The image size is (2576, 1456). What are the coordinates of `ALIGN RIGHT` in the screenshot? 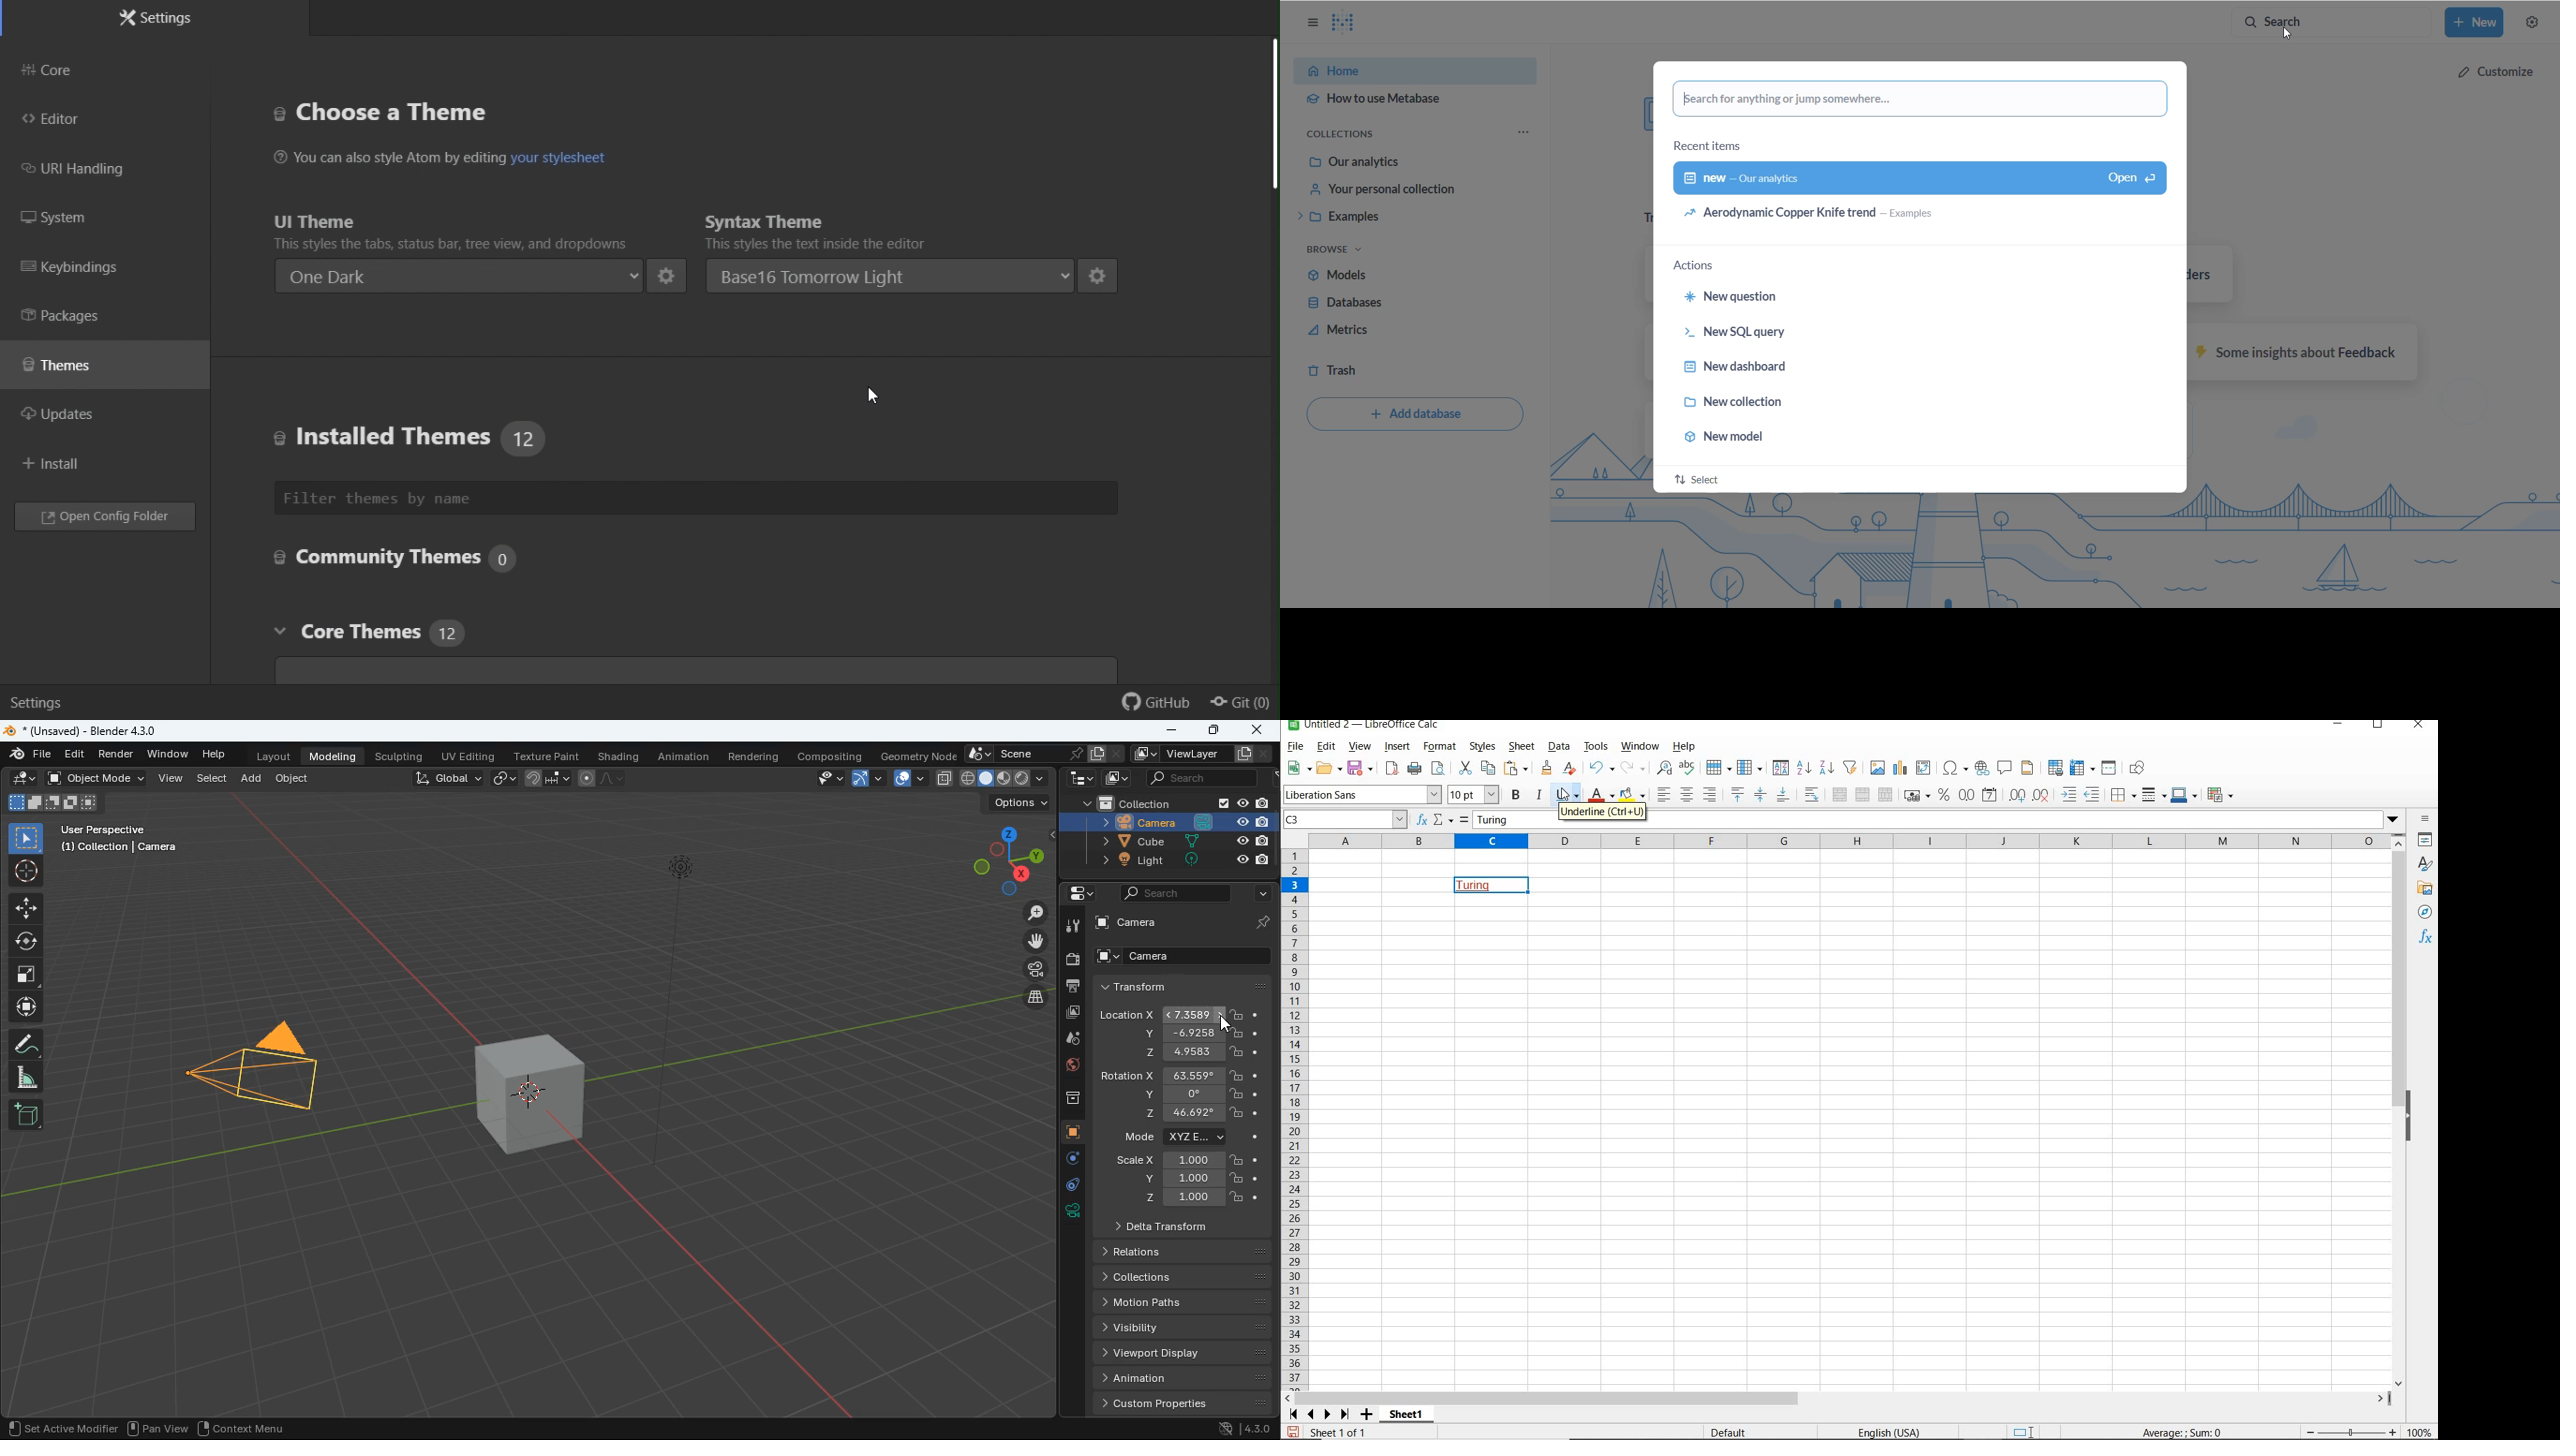 It's located at (1710, 796).